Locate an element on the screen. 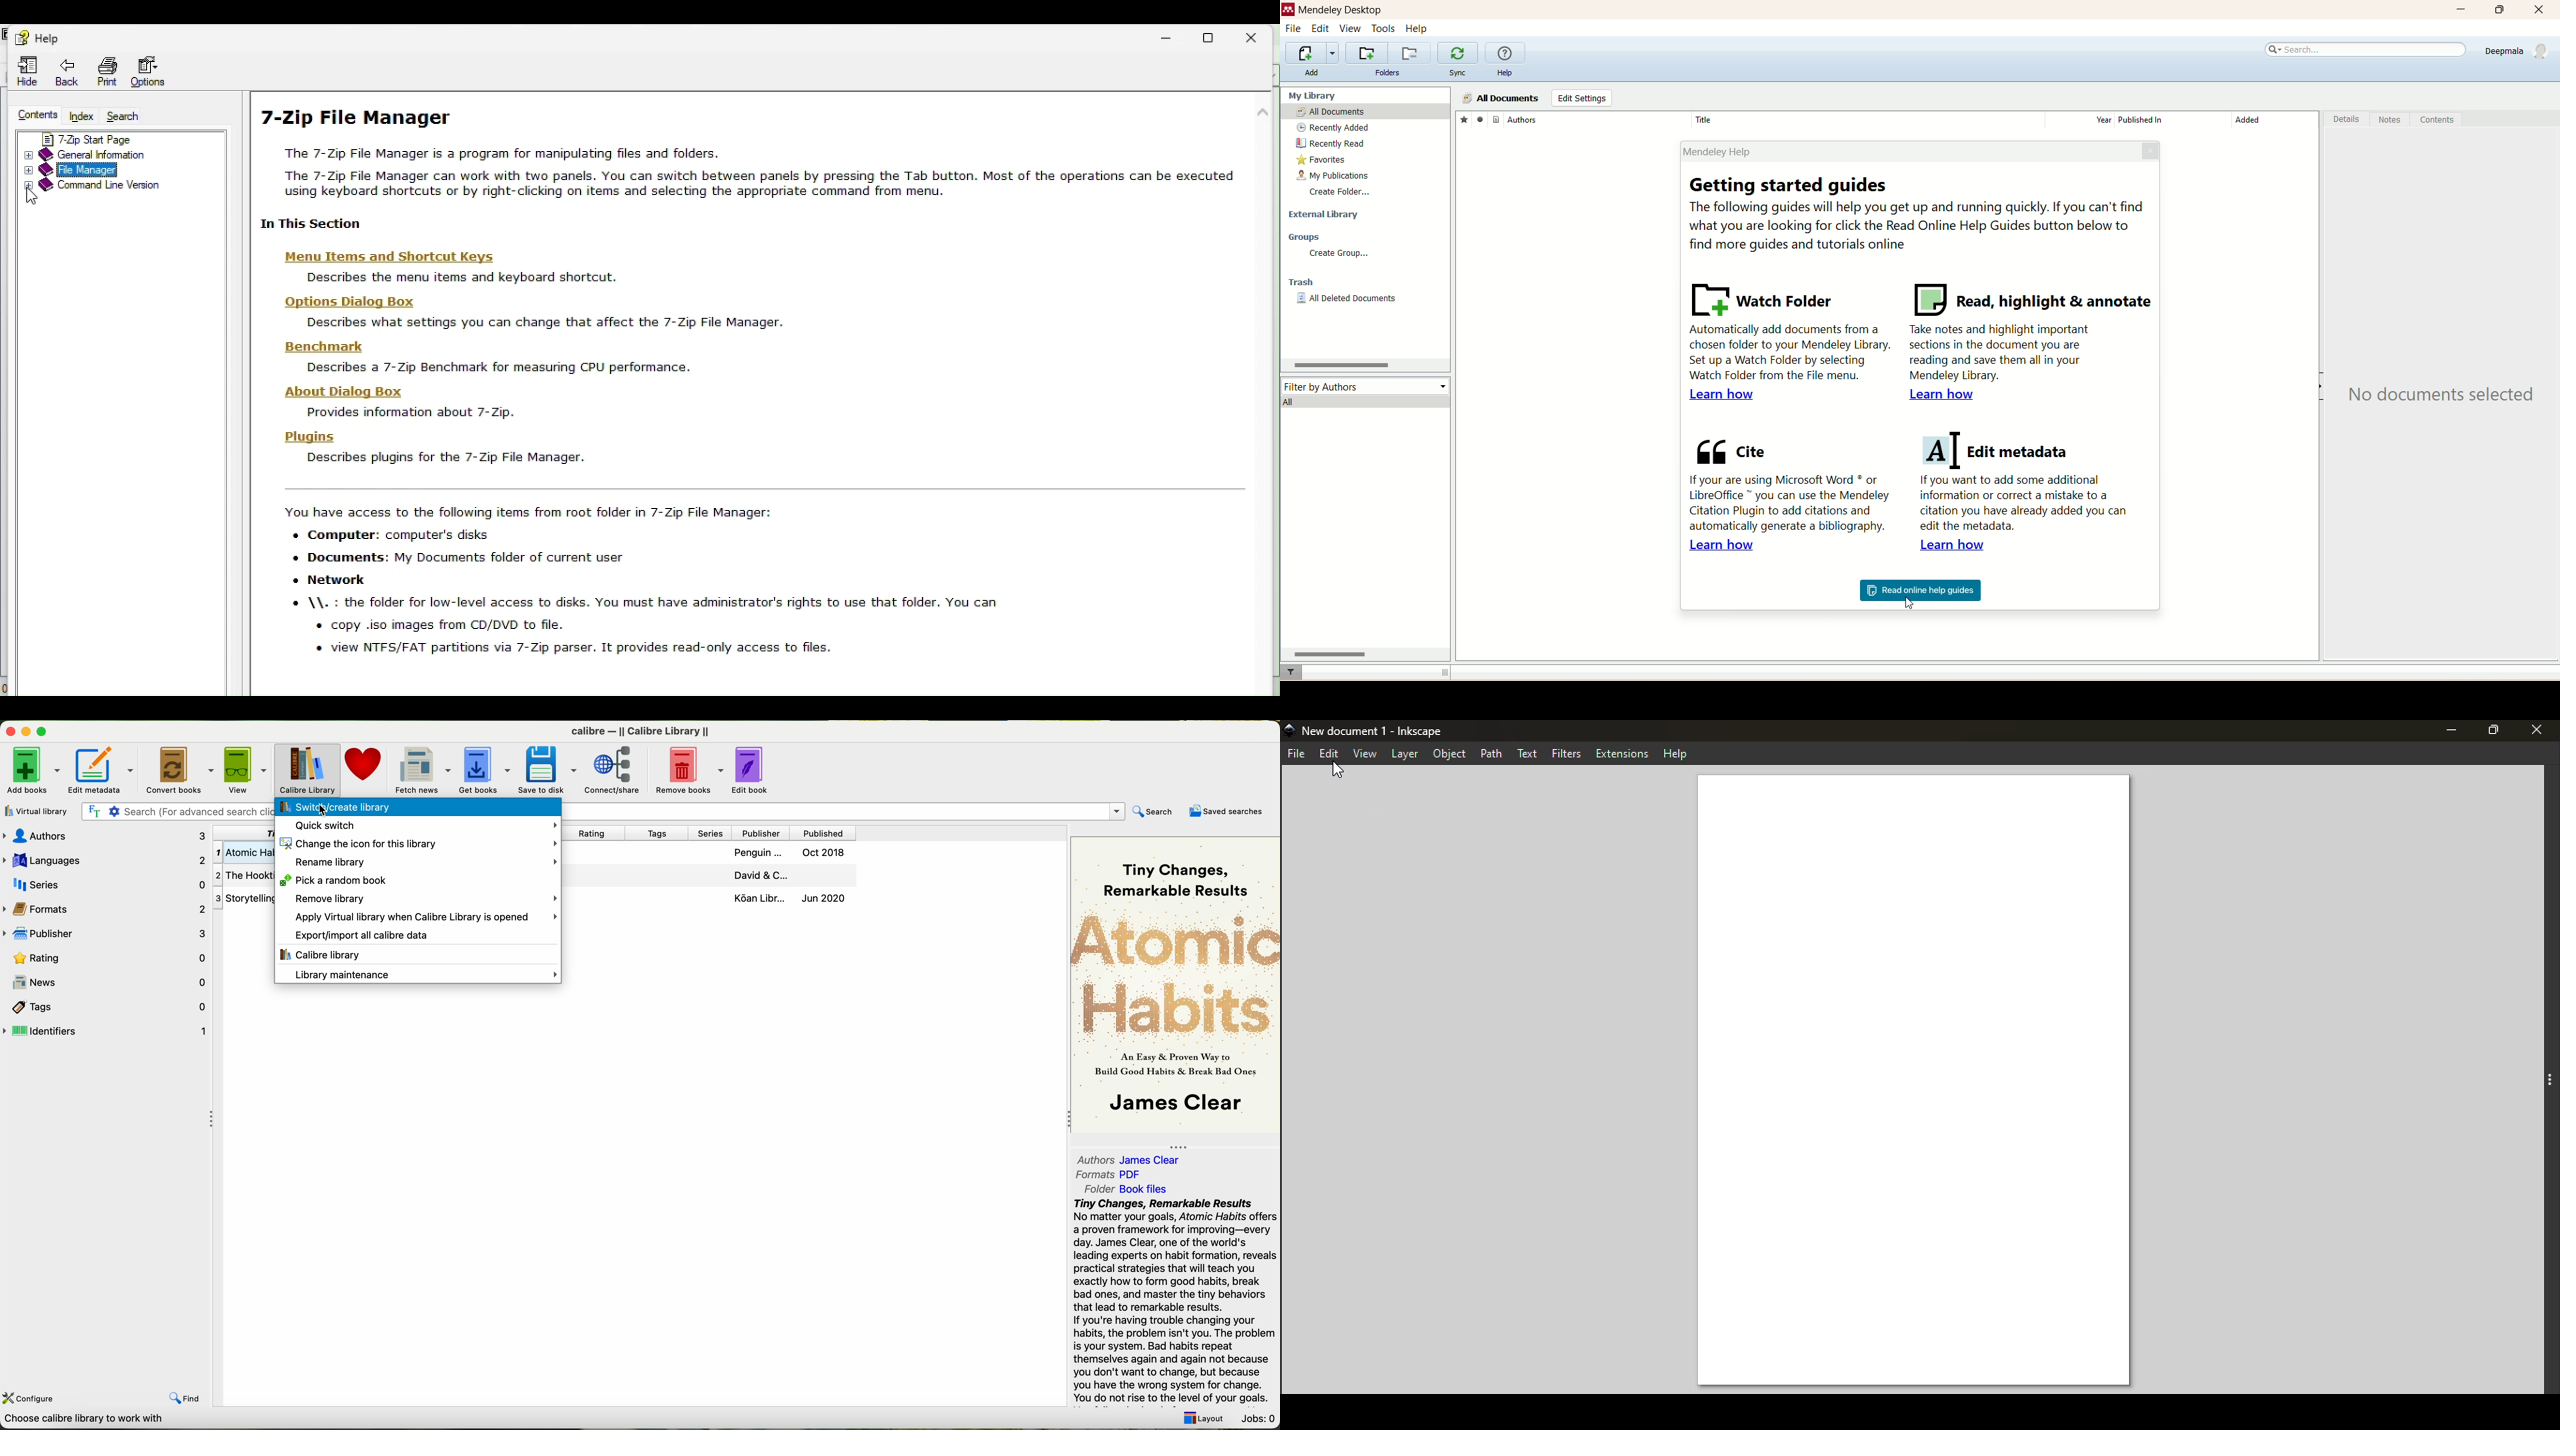 The width and height of the screenshot is (2576, 1456). series is located at coordinates (712, 833).